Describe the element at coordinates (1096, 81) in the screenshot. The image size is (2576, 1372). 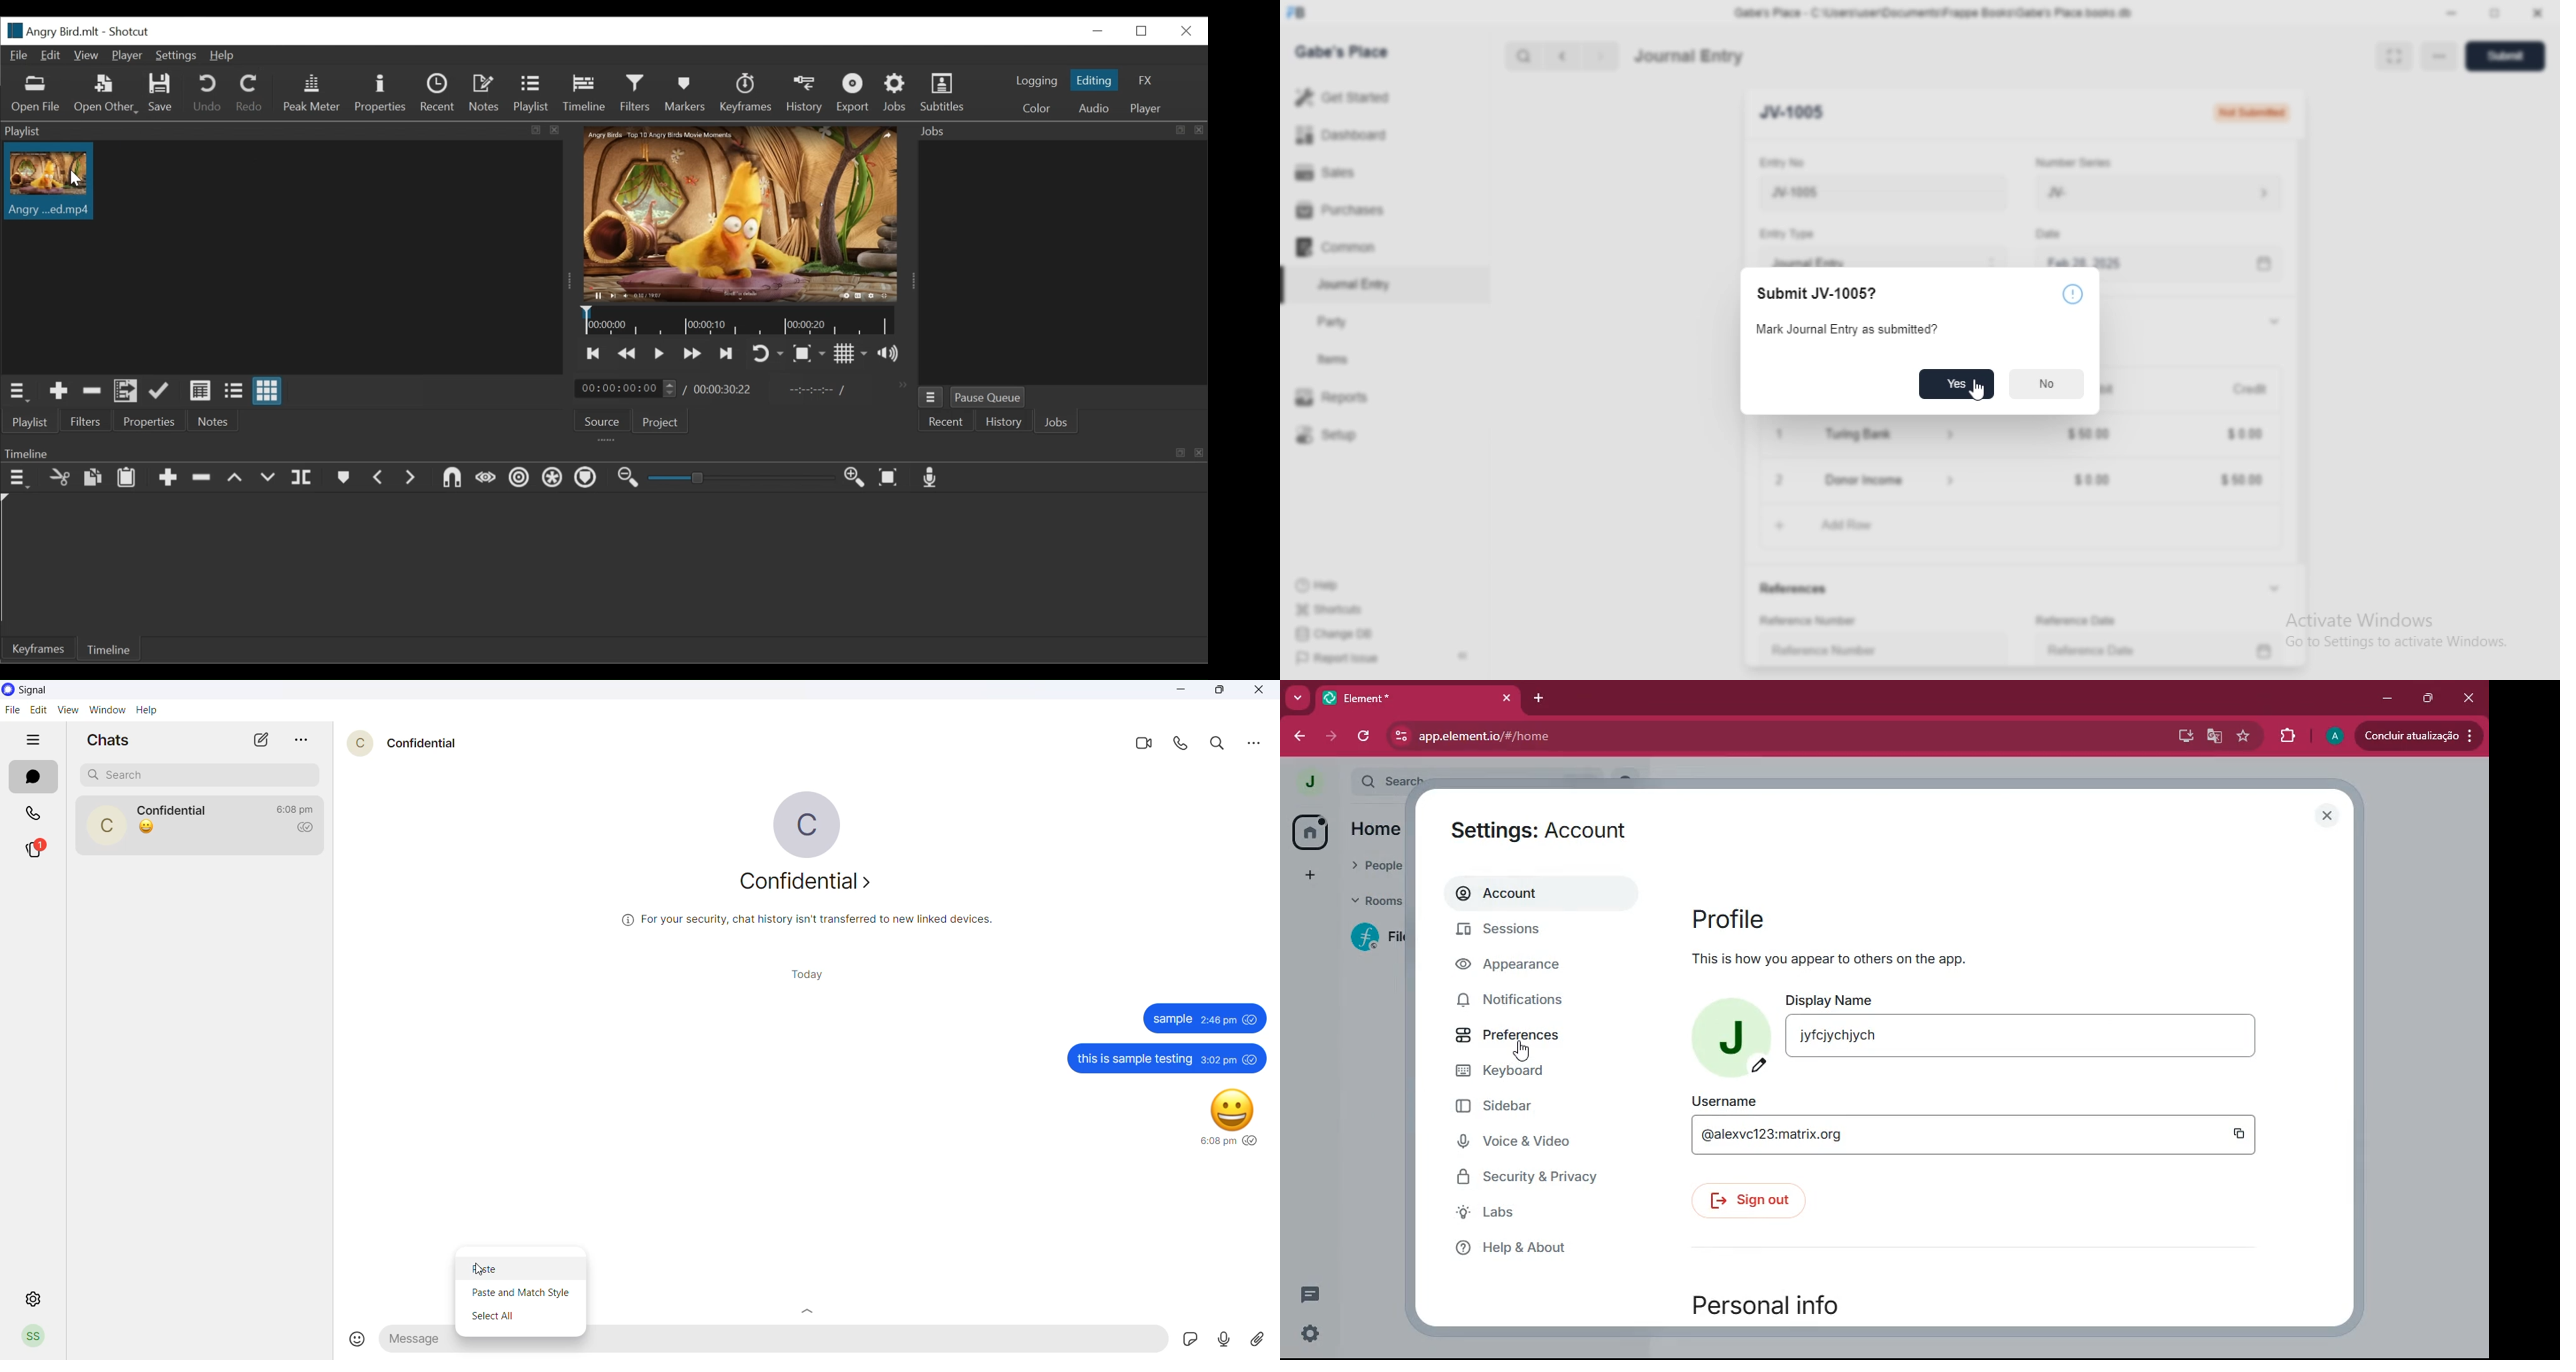
I see `Editing` at that location.